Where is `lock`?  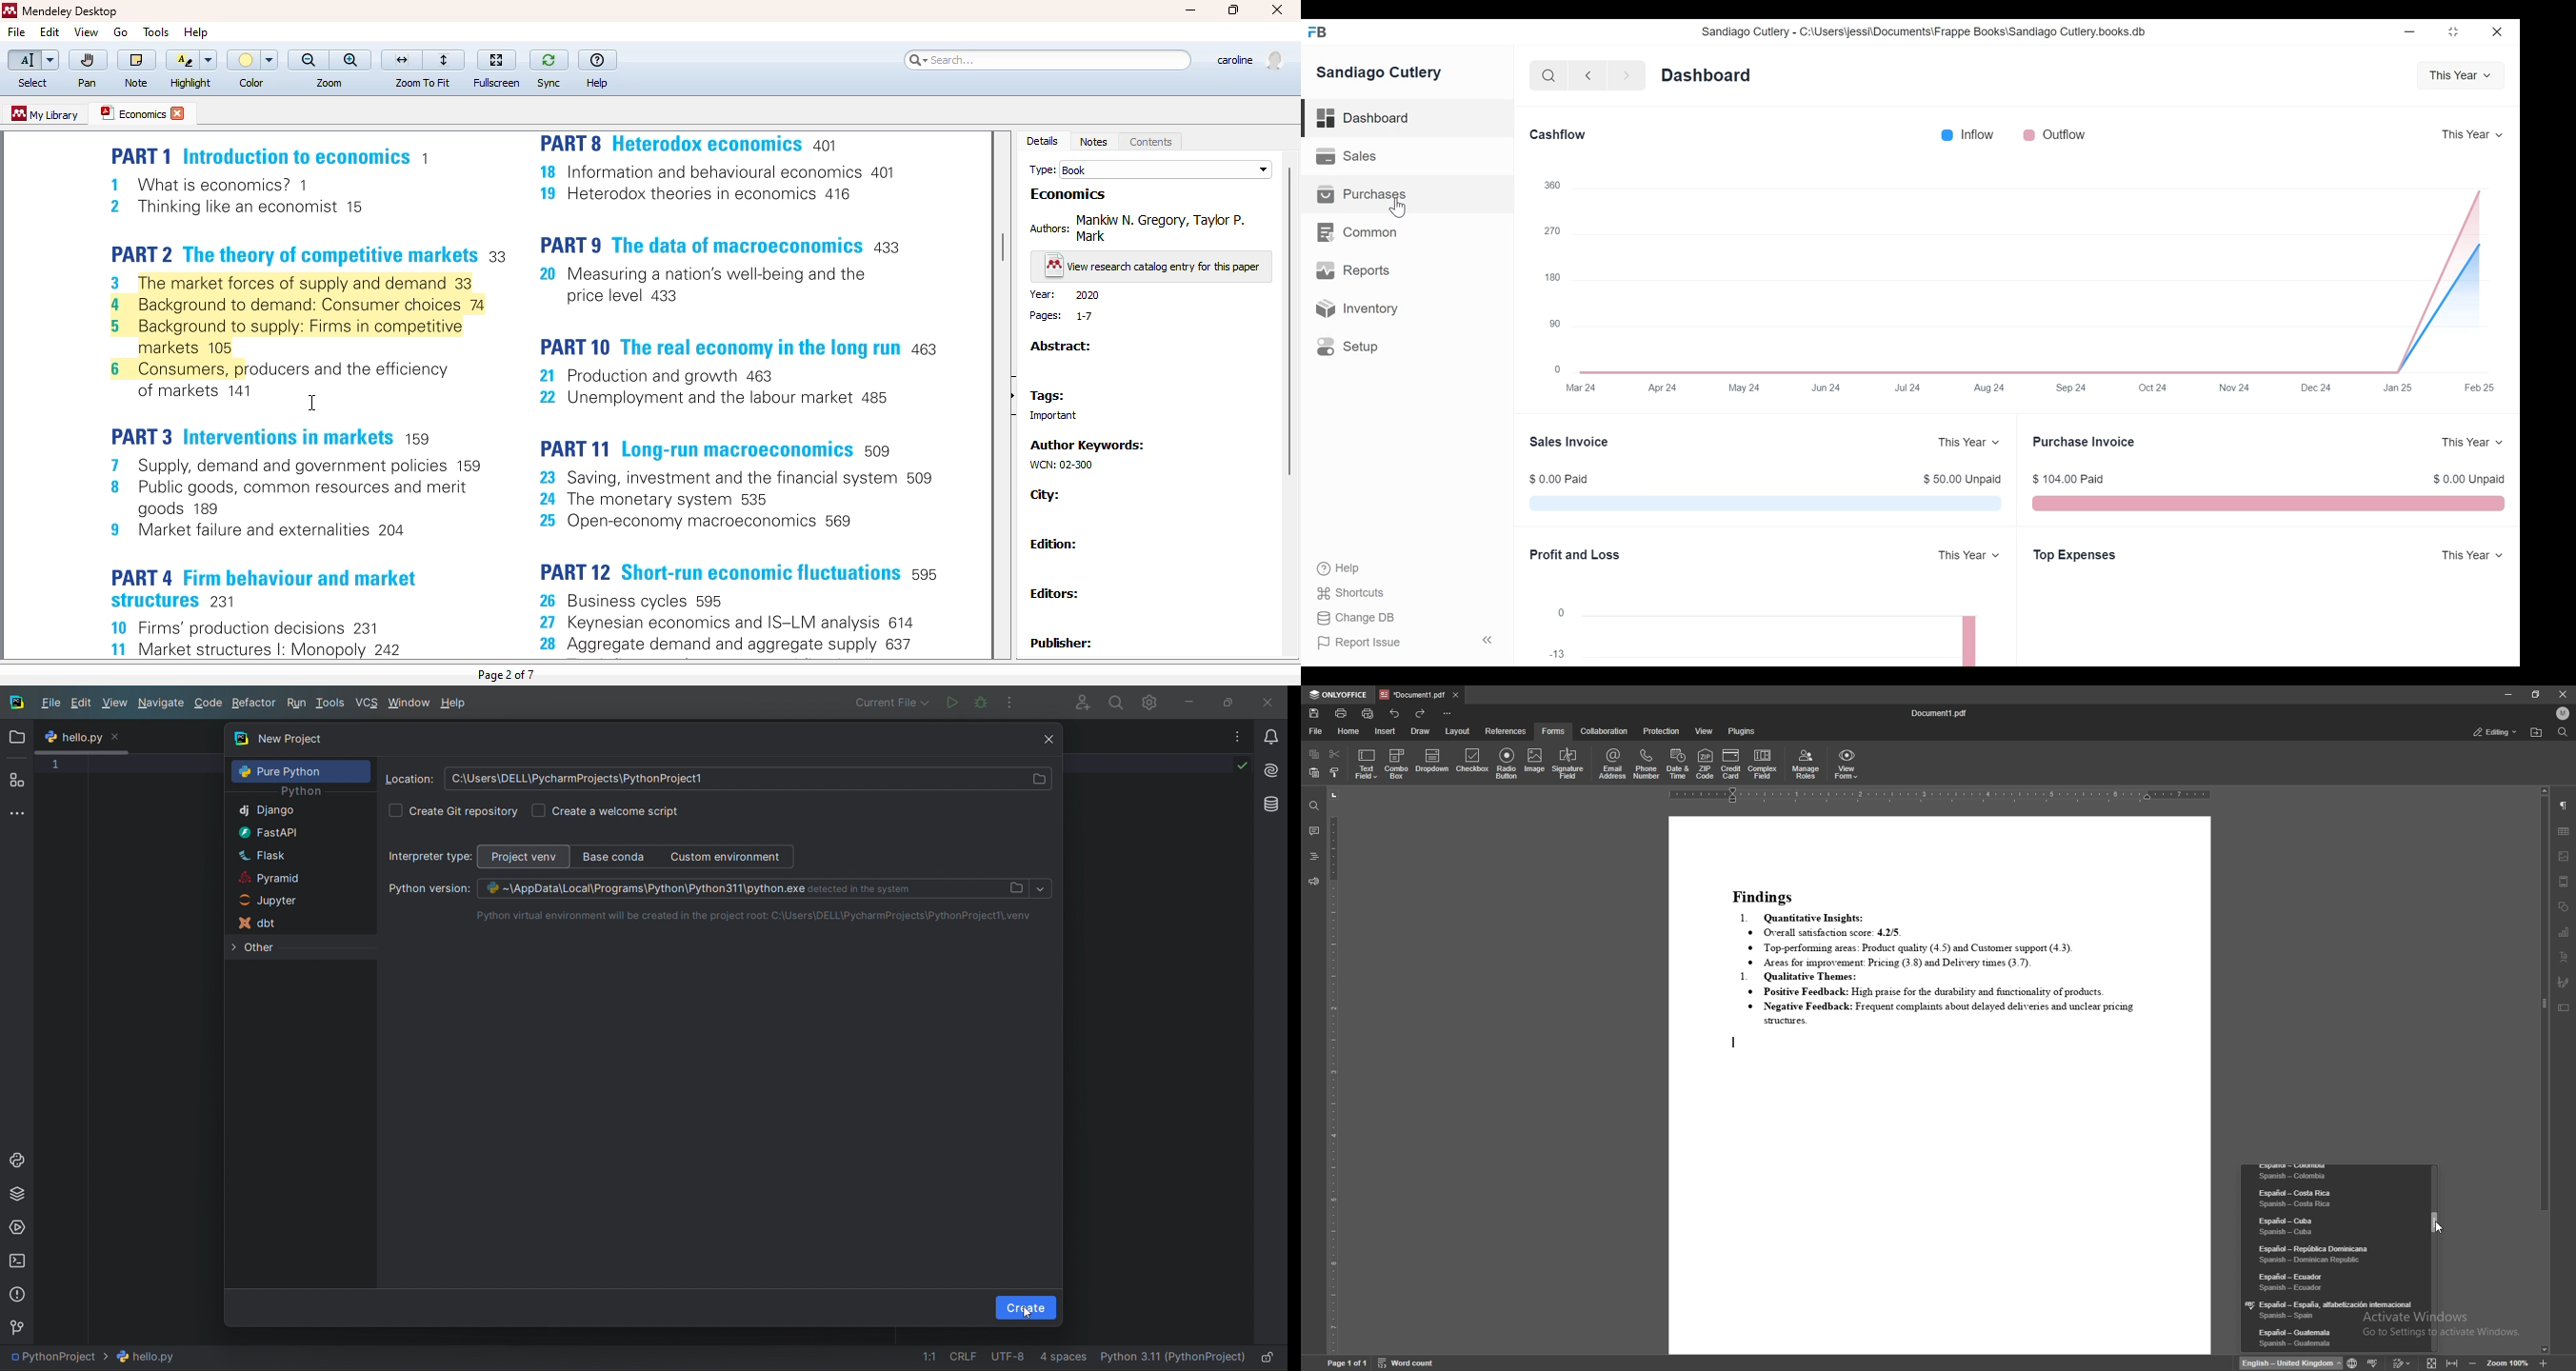 lock is located at coordinates (1271, 1358).